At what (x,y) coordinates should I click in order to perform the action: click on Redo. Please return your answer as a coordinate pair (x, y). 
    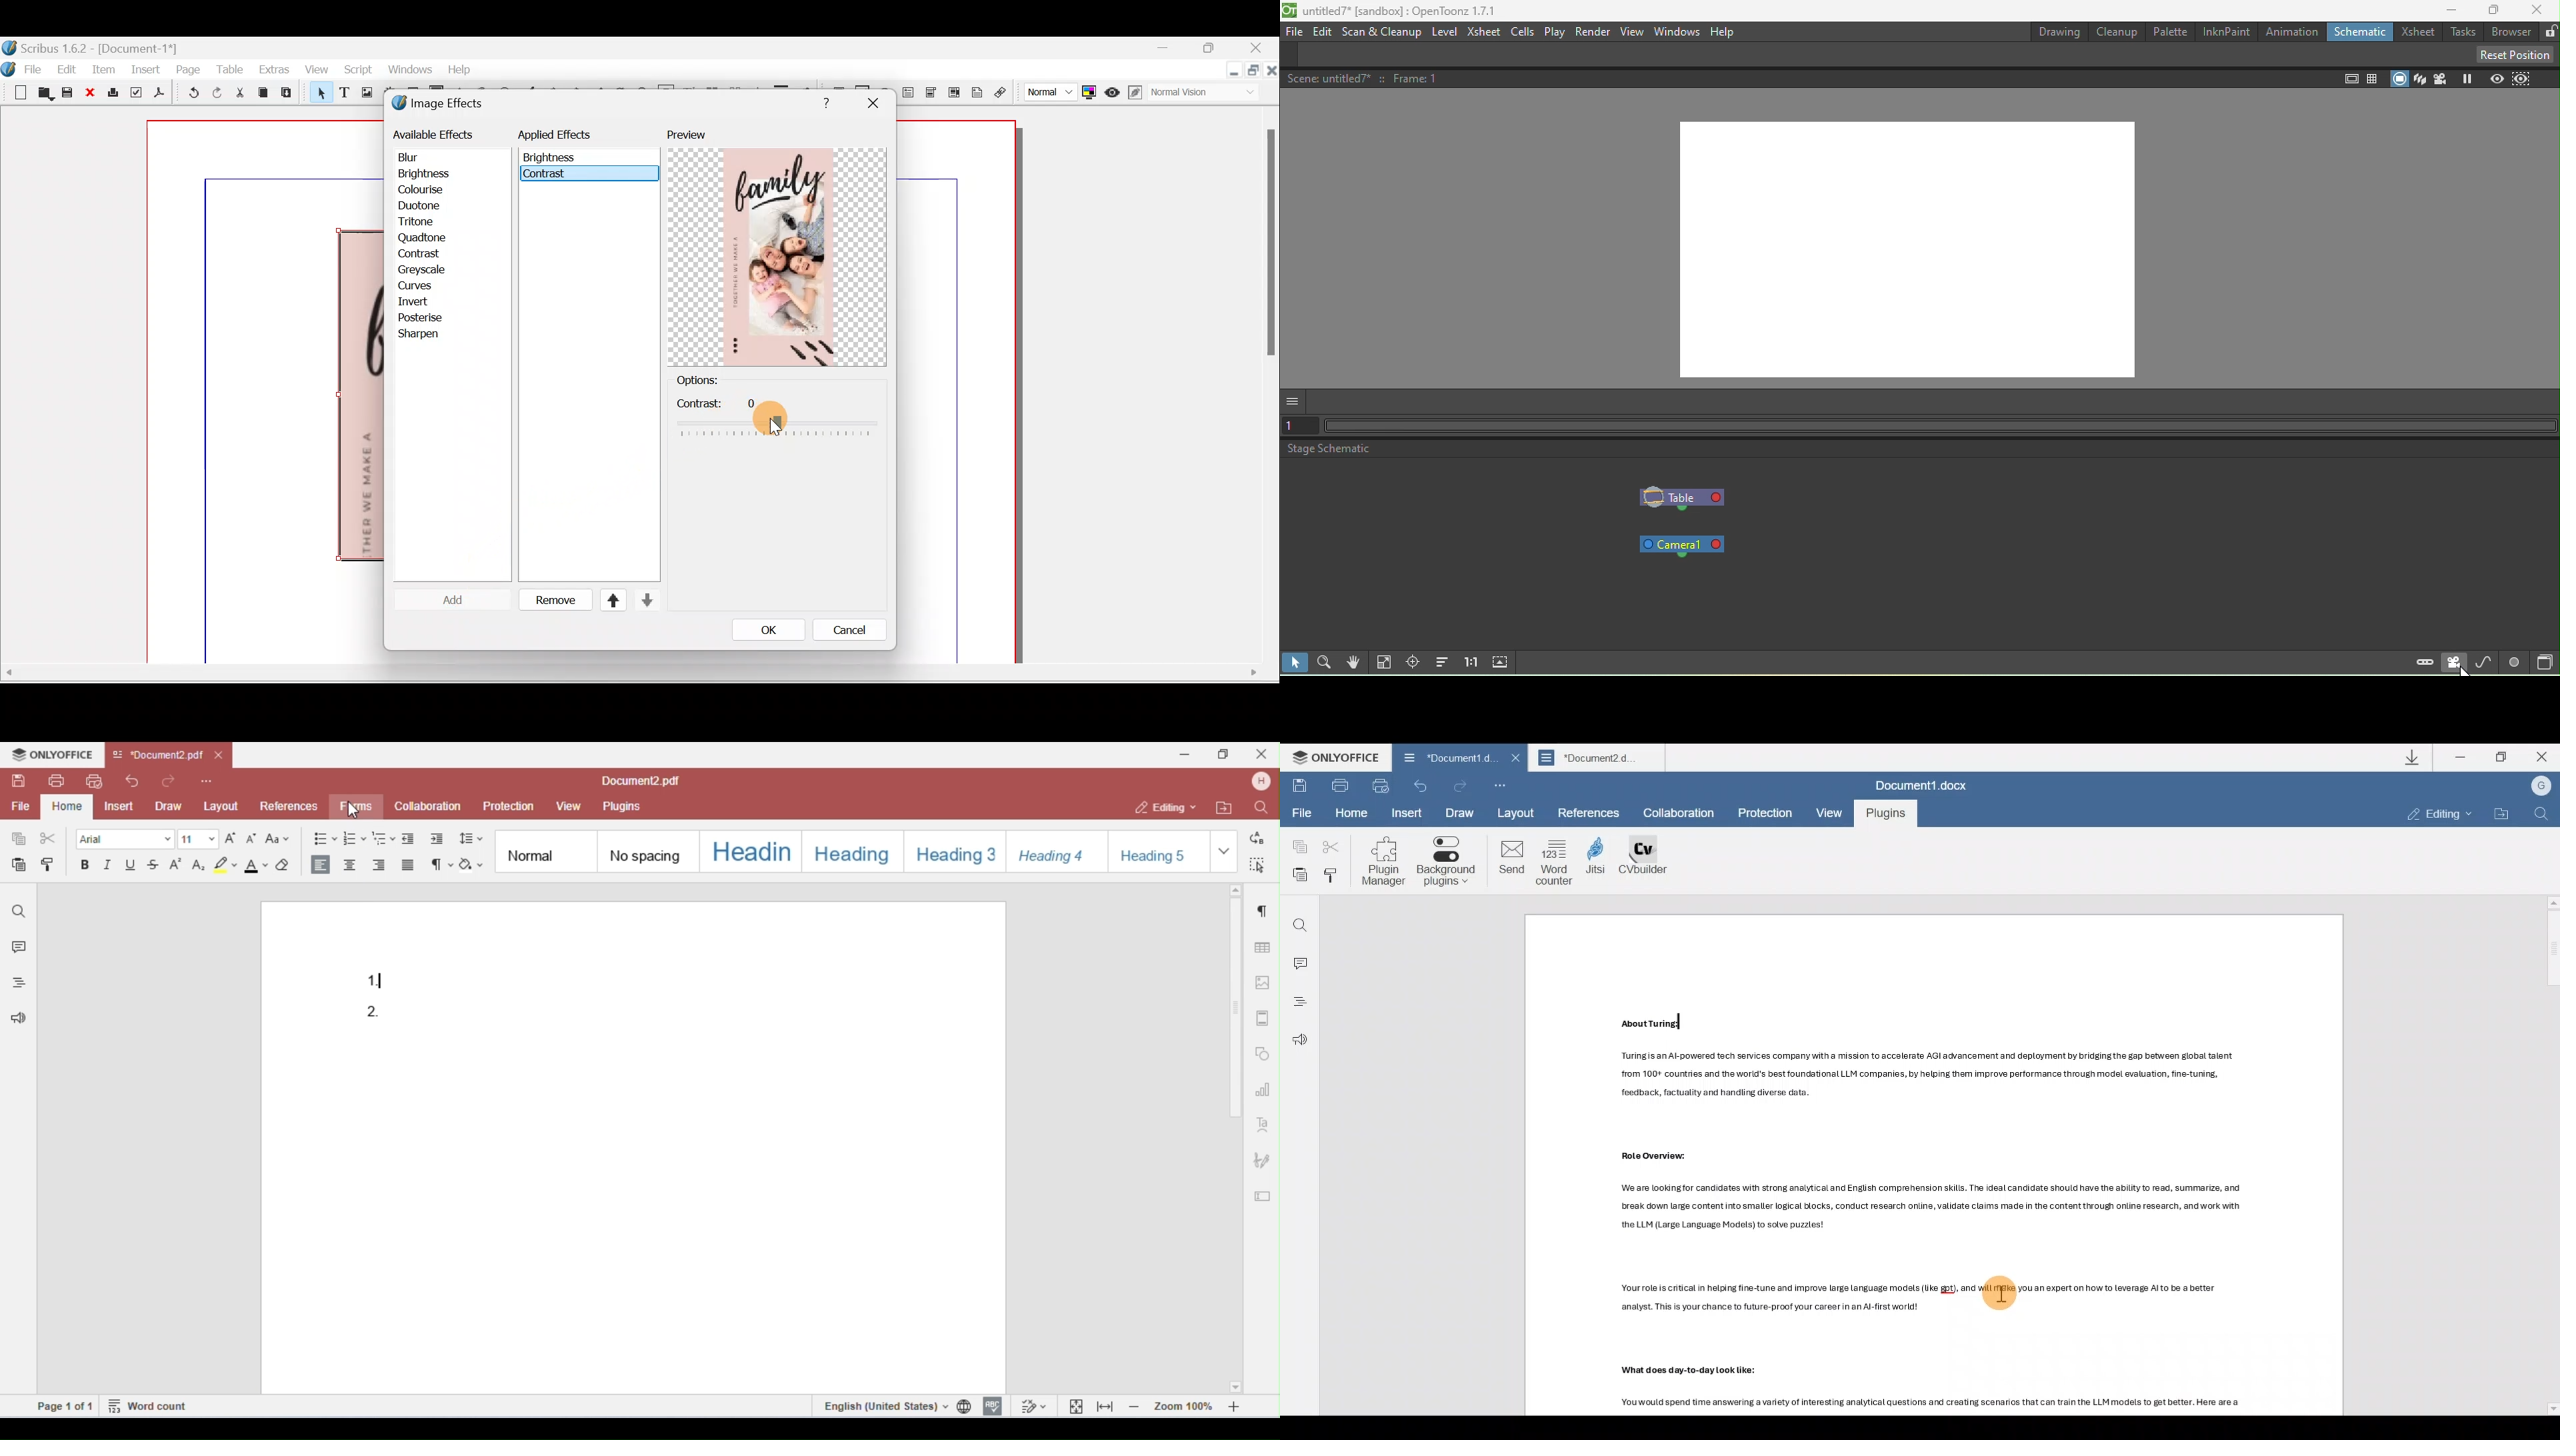
    Looking at the image, I should click on (1423, 784).